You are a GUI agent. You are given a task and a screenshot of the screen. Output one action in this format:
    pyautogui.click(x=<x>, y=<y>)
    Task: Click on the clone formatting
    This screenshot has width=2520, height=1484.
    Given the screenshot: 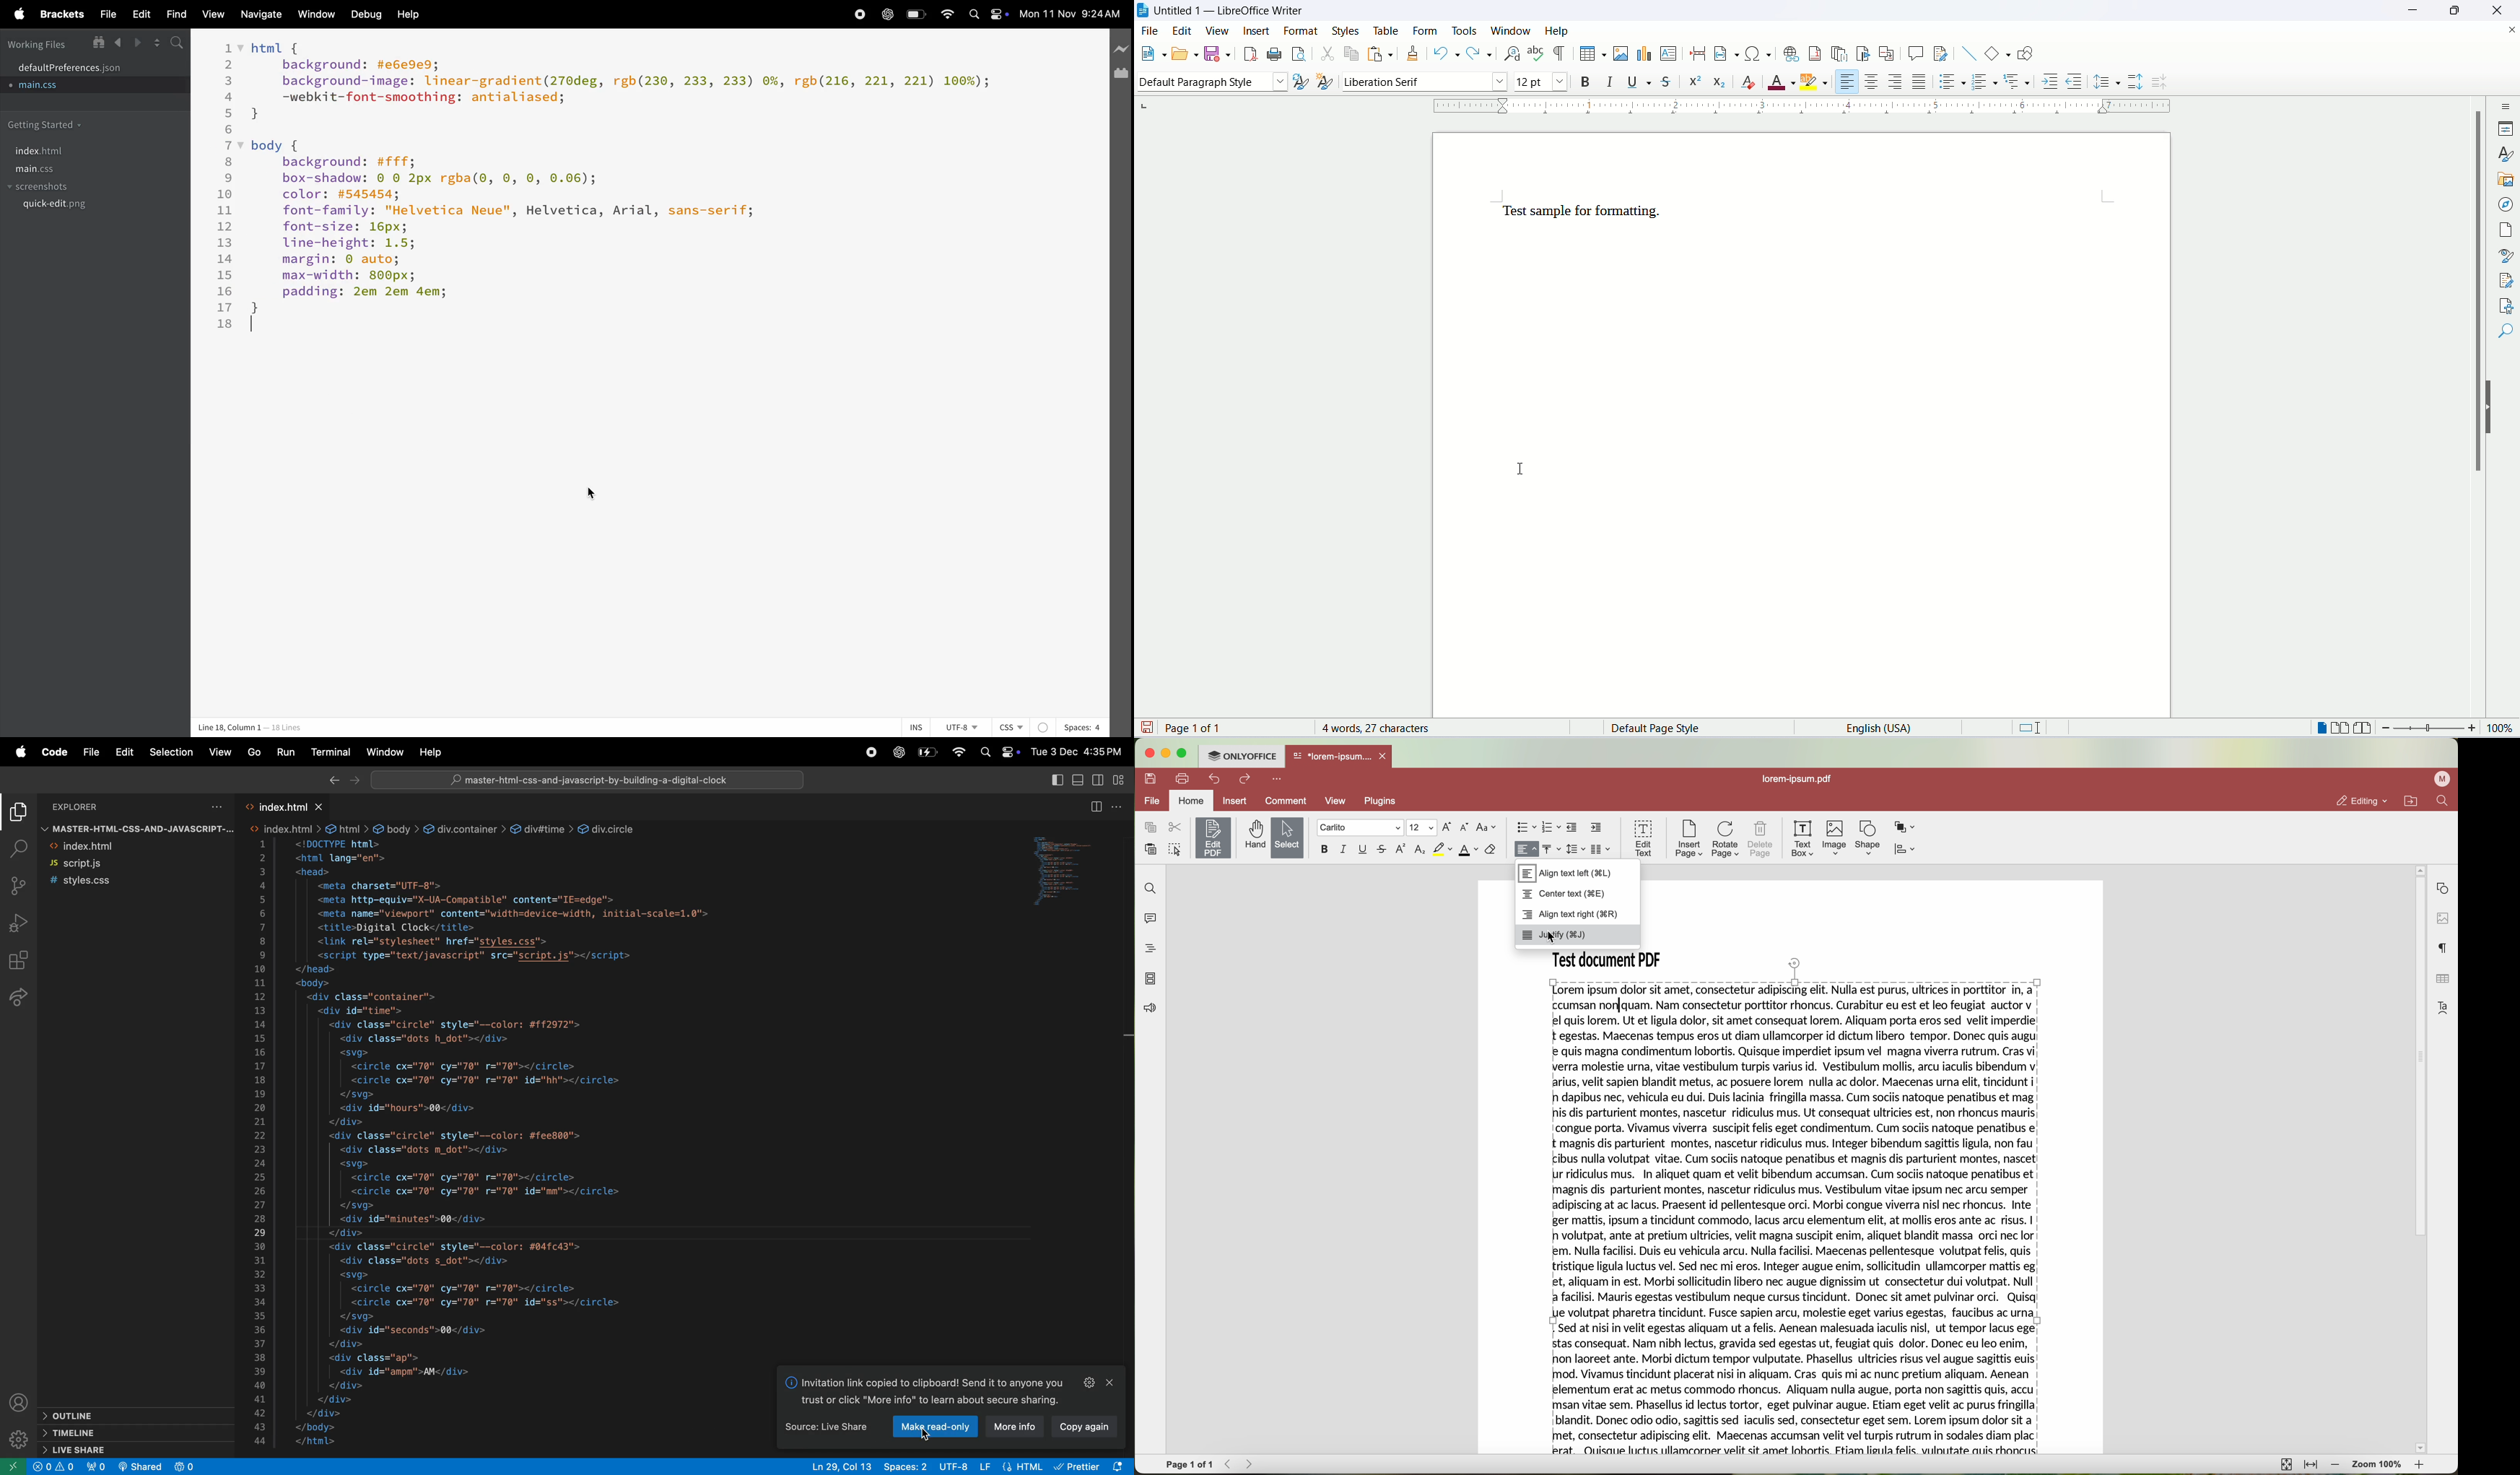 What is the action you would take?
    pyautogui.click(x=1413, y=53)
    